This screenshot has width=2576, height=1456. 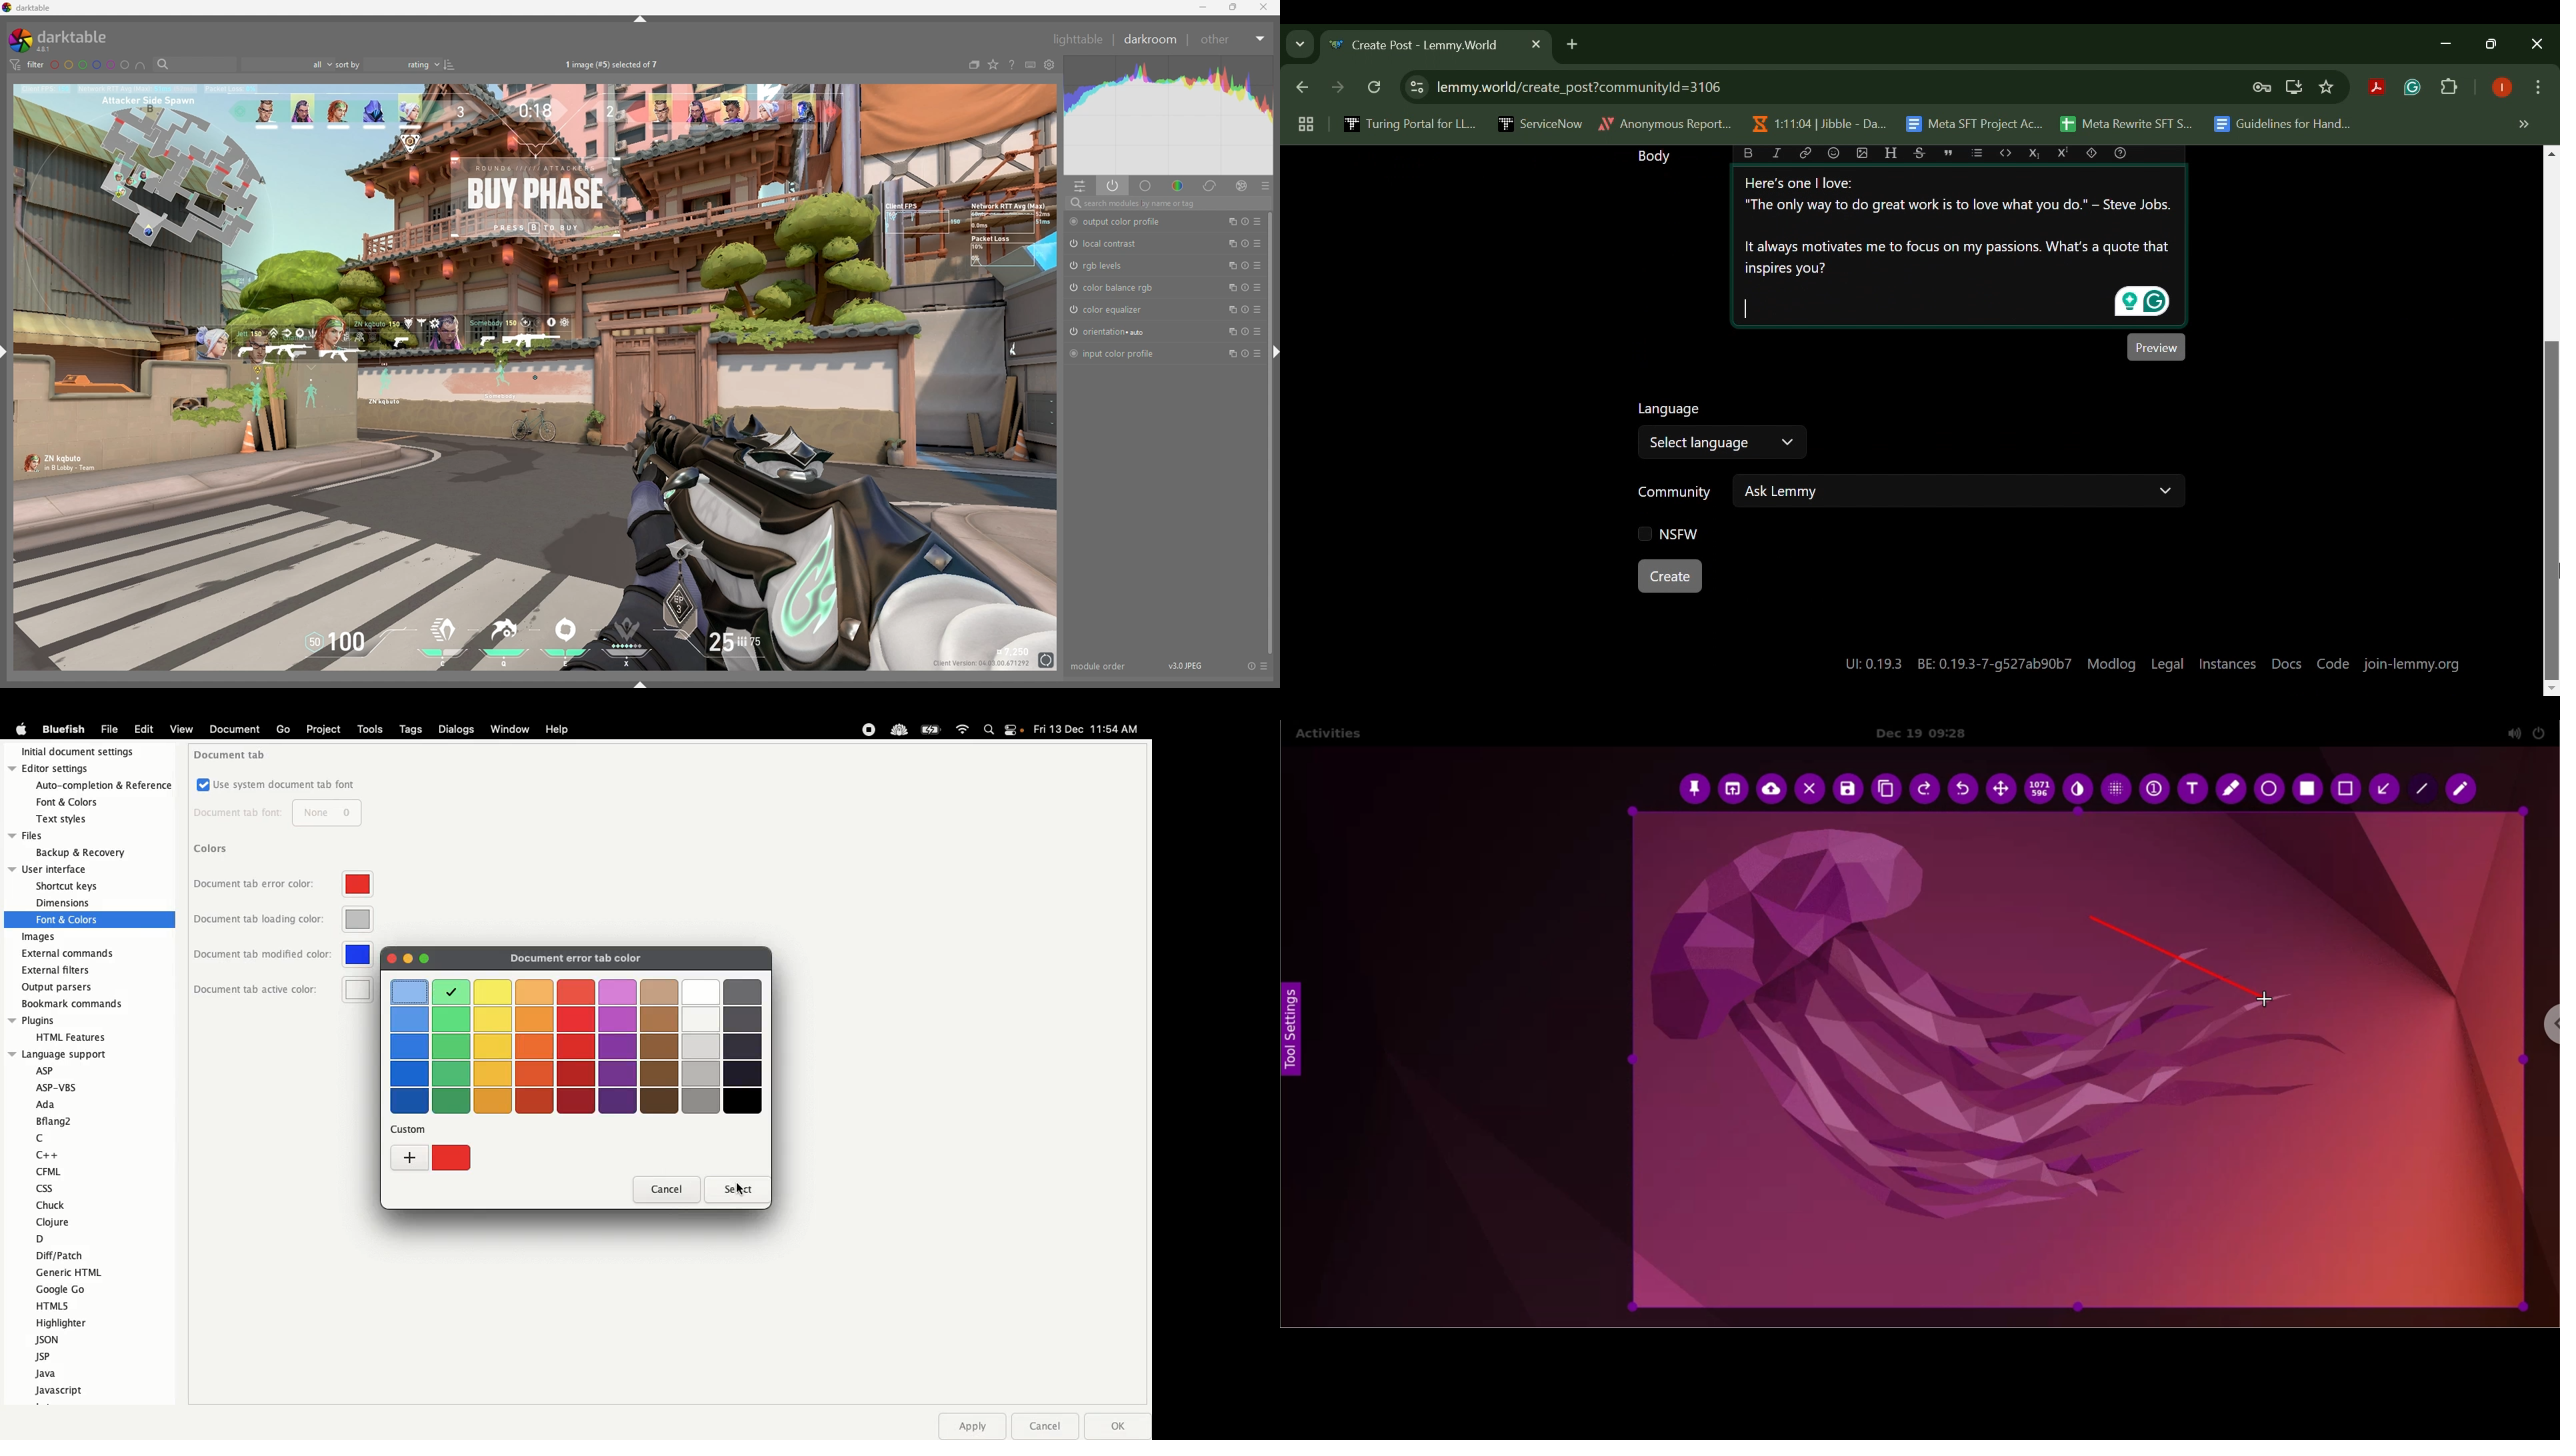 What do you see at coordinates (963, 730) in the screenshot?
I see `Internet` at bounding box center [963, 730].